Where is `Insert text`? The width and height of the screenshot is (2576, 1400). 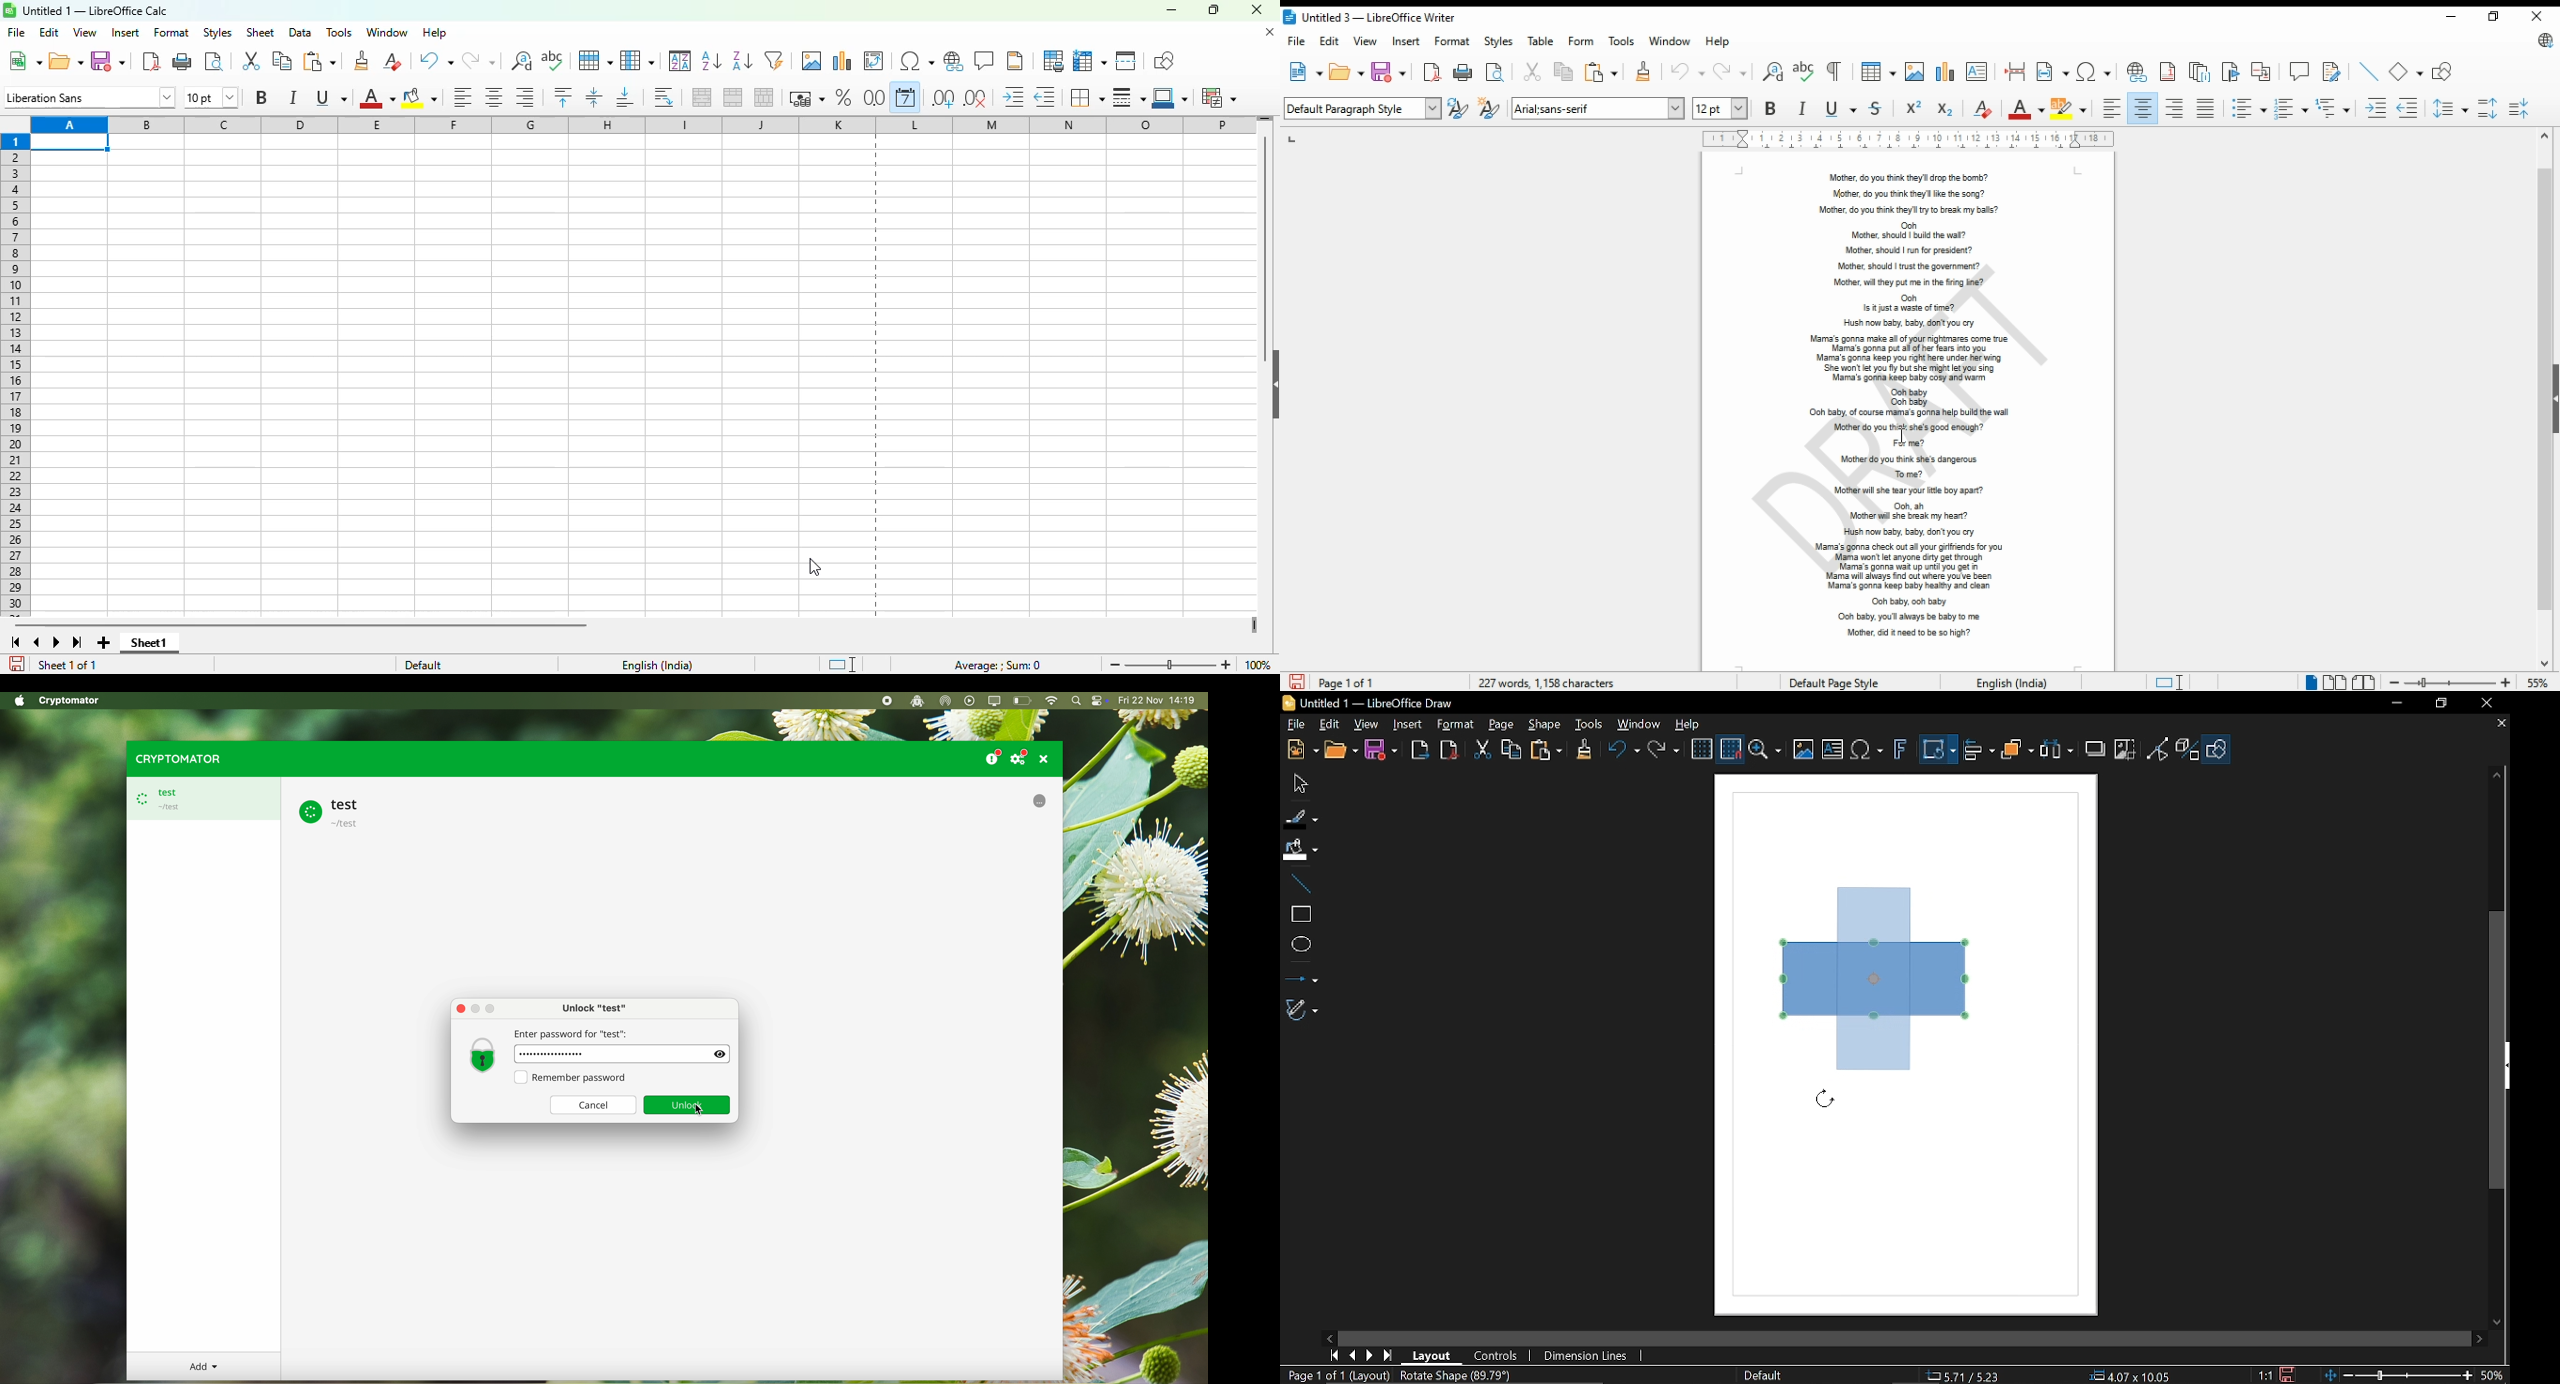 Insert text is located at coordinates (1834, 751).